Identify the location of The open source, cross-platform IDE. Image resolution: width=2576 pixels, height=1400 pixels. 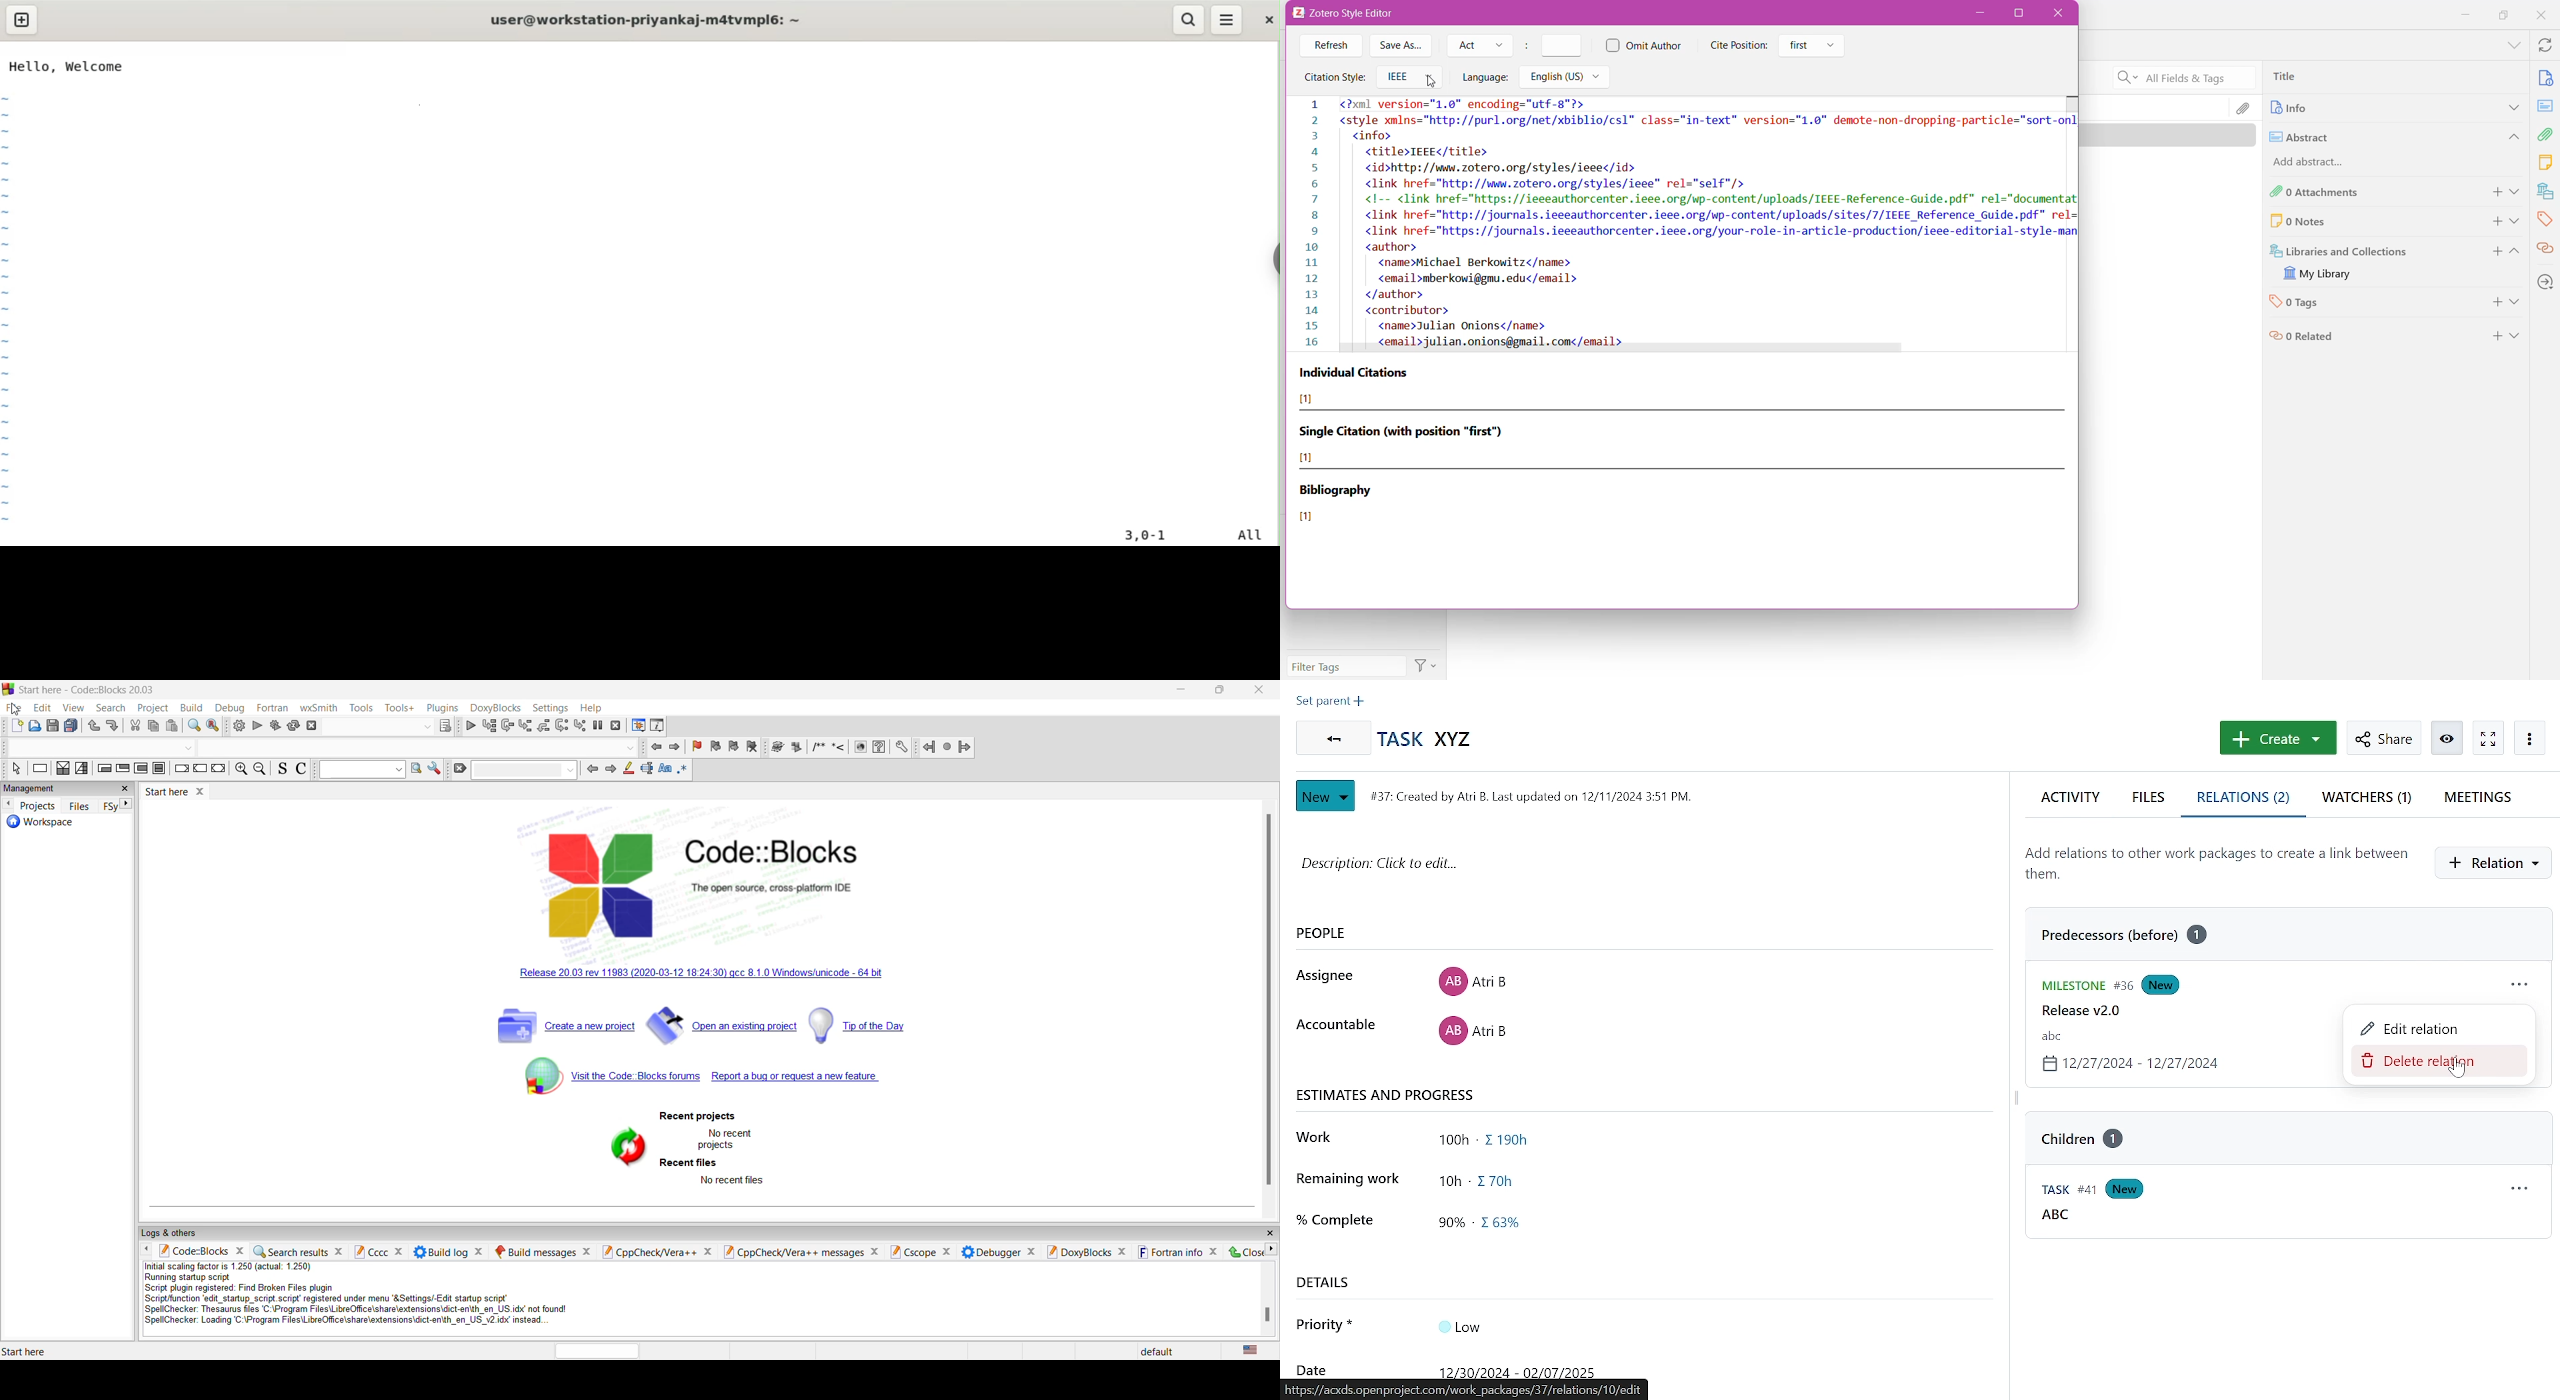
(770, 889).